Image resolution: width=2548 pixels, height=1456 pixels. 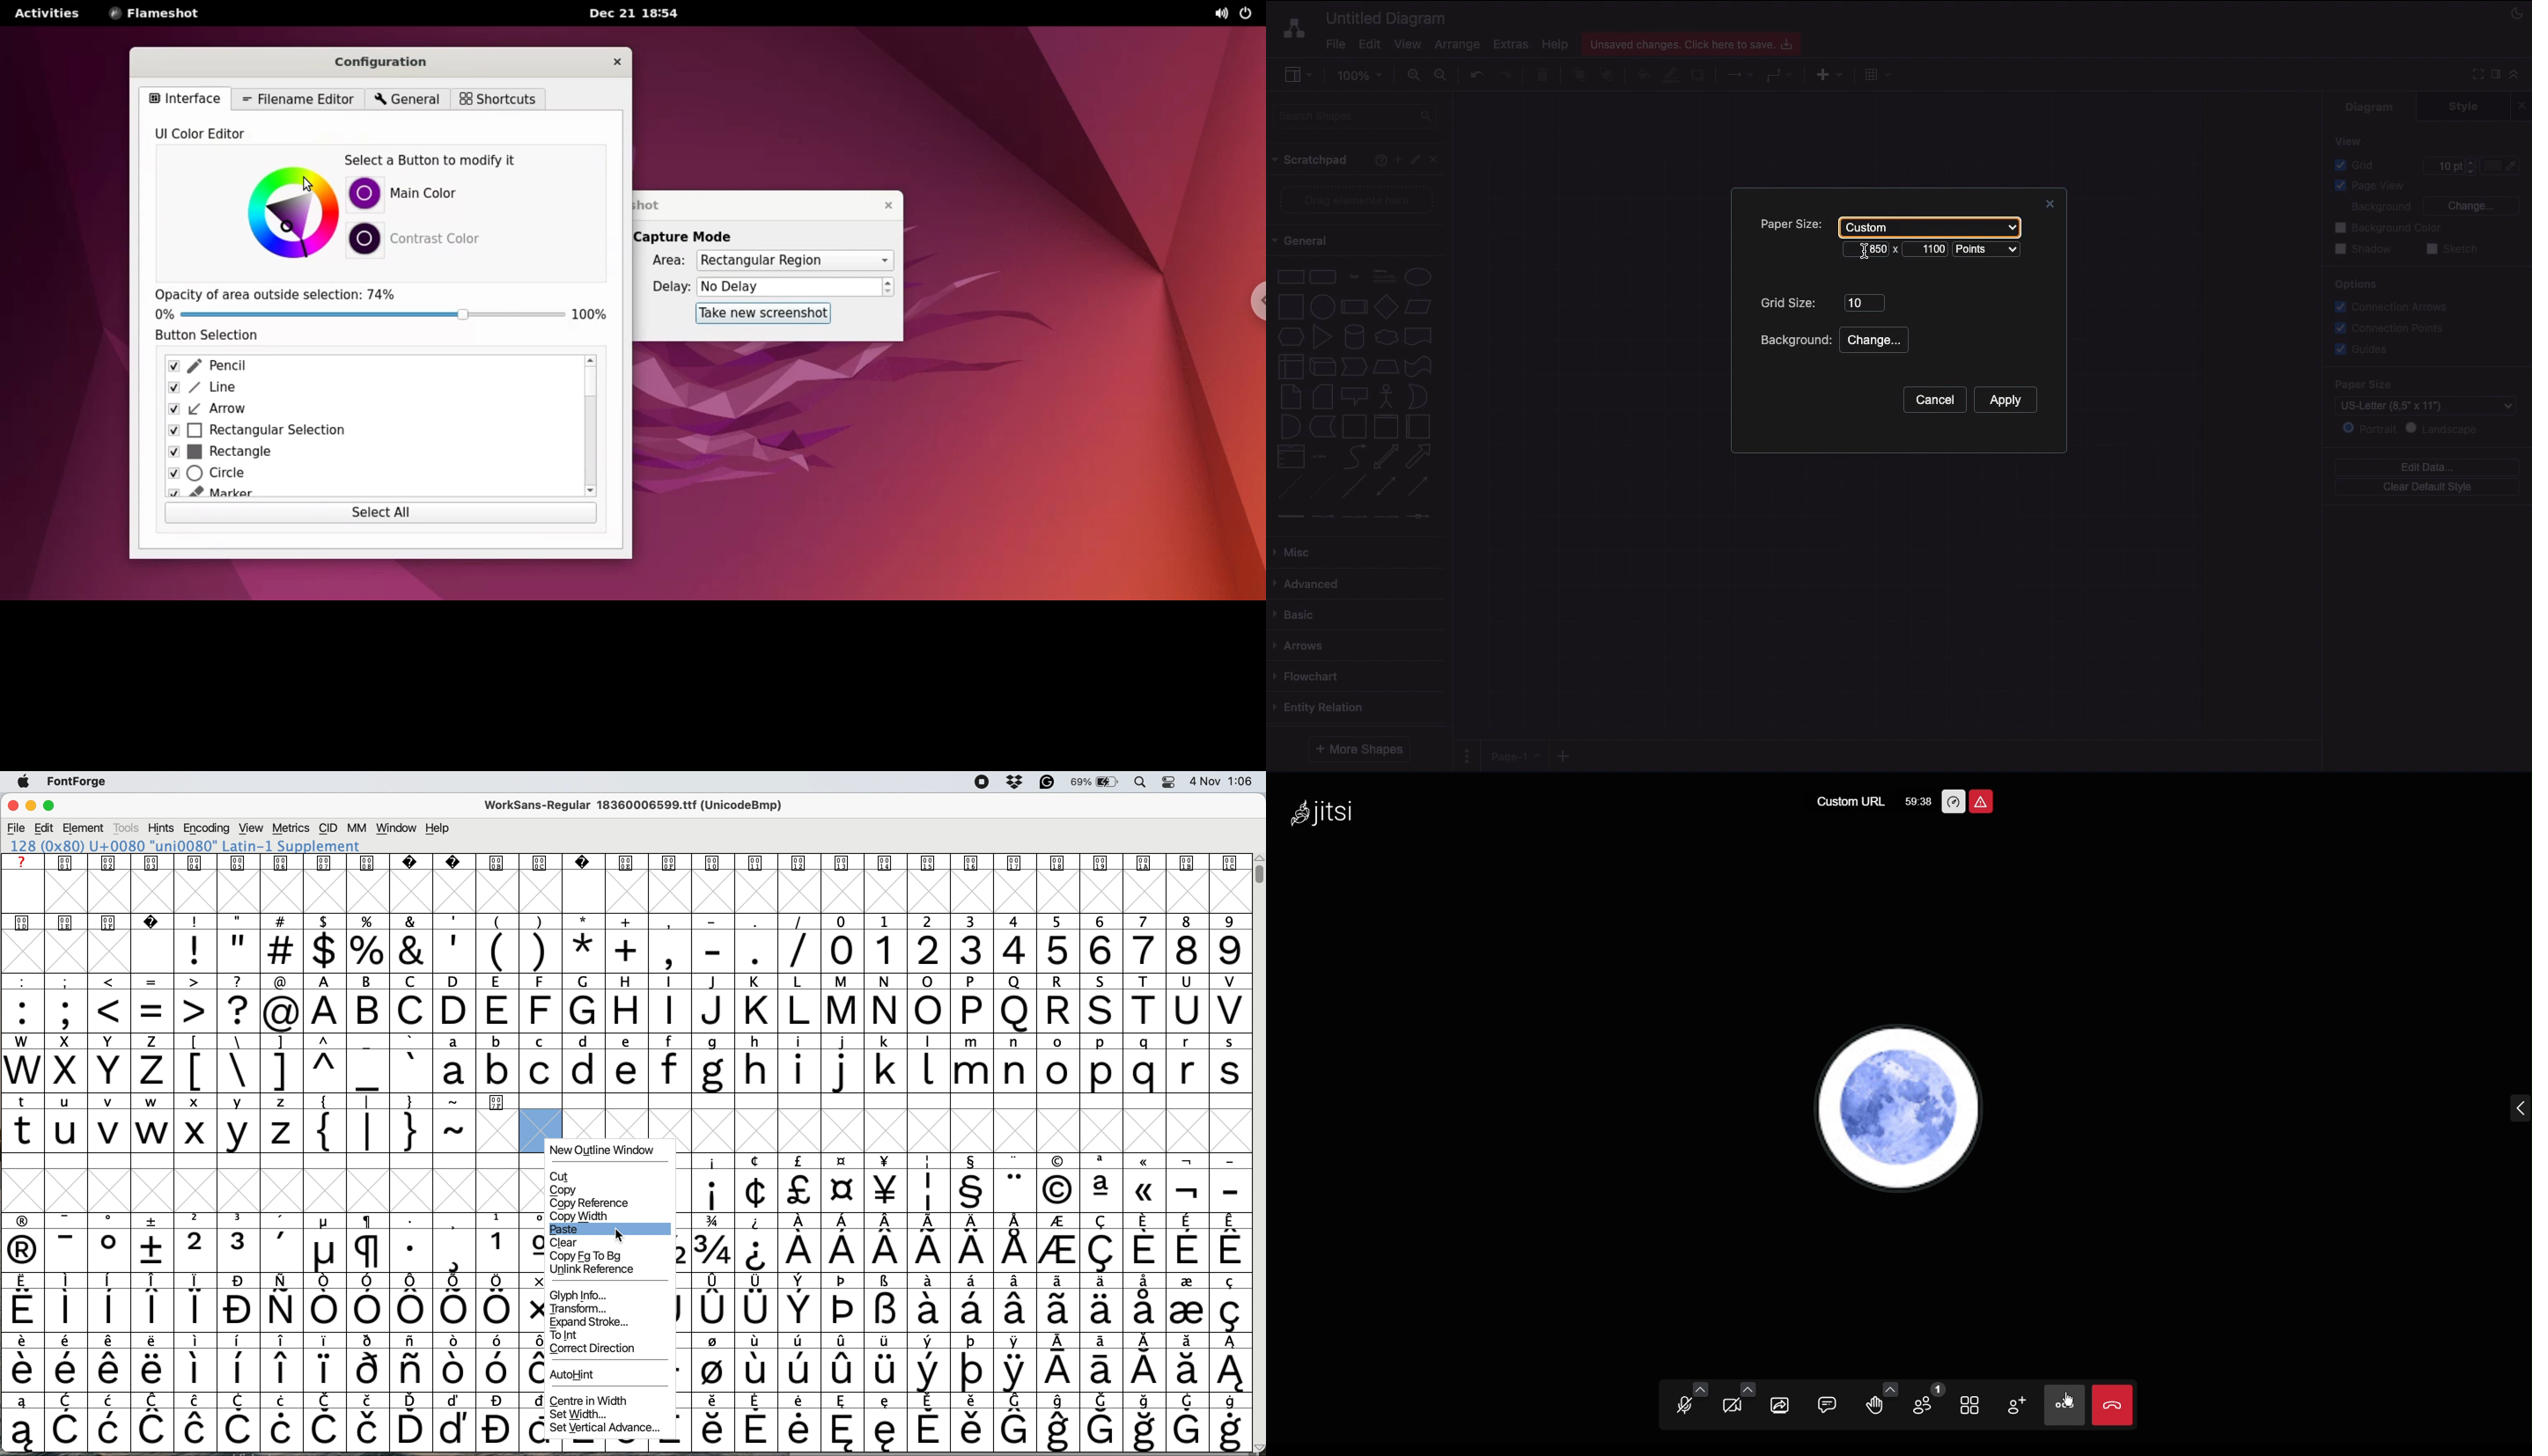 What do you see at coordinates (1875, 73) in the screenshot?
I see `Table` at bounding box center [1875, 73].